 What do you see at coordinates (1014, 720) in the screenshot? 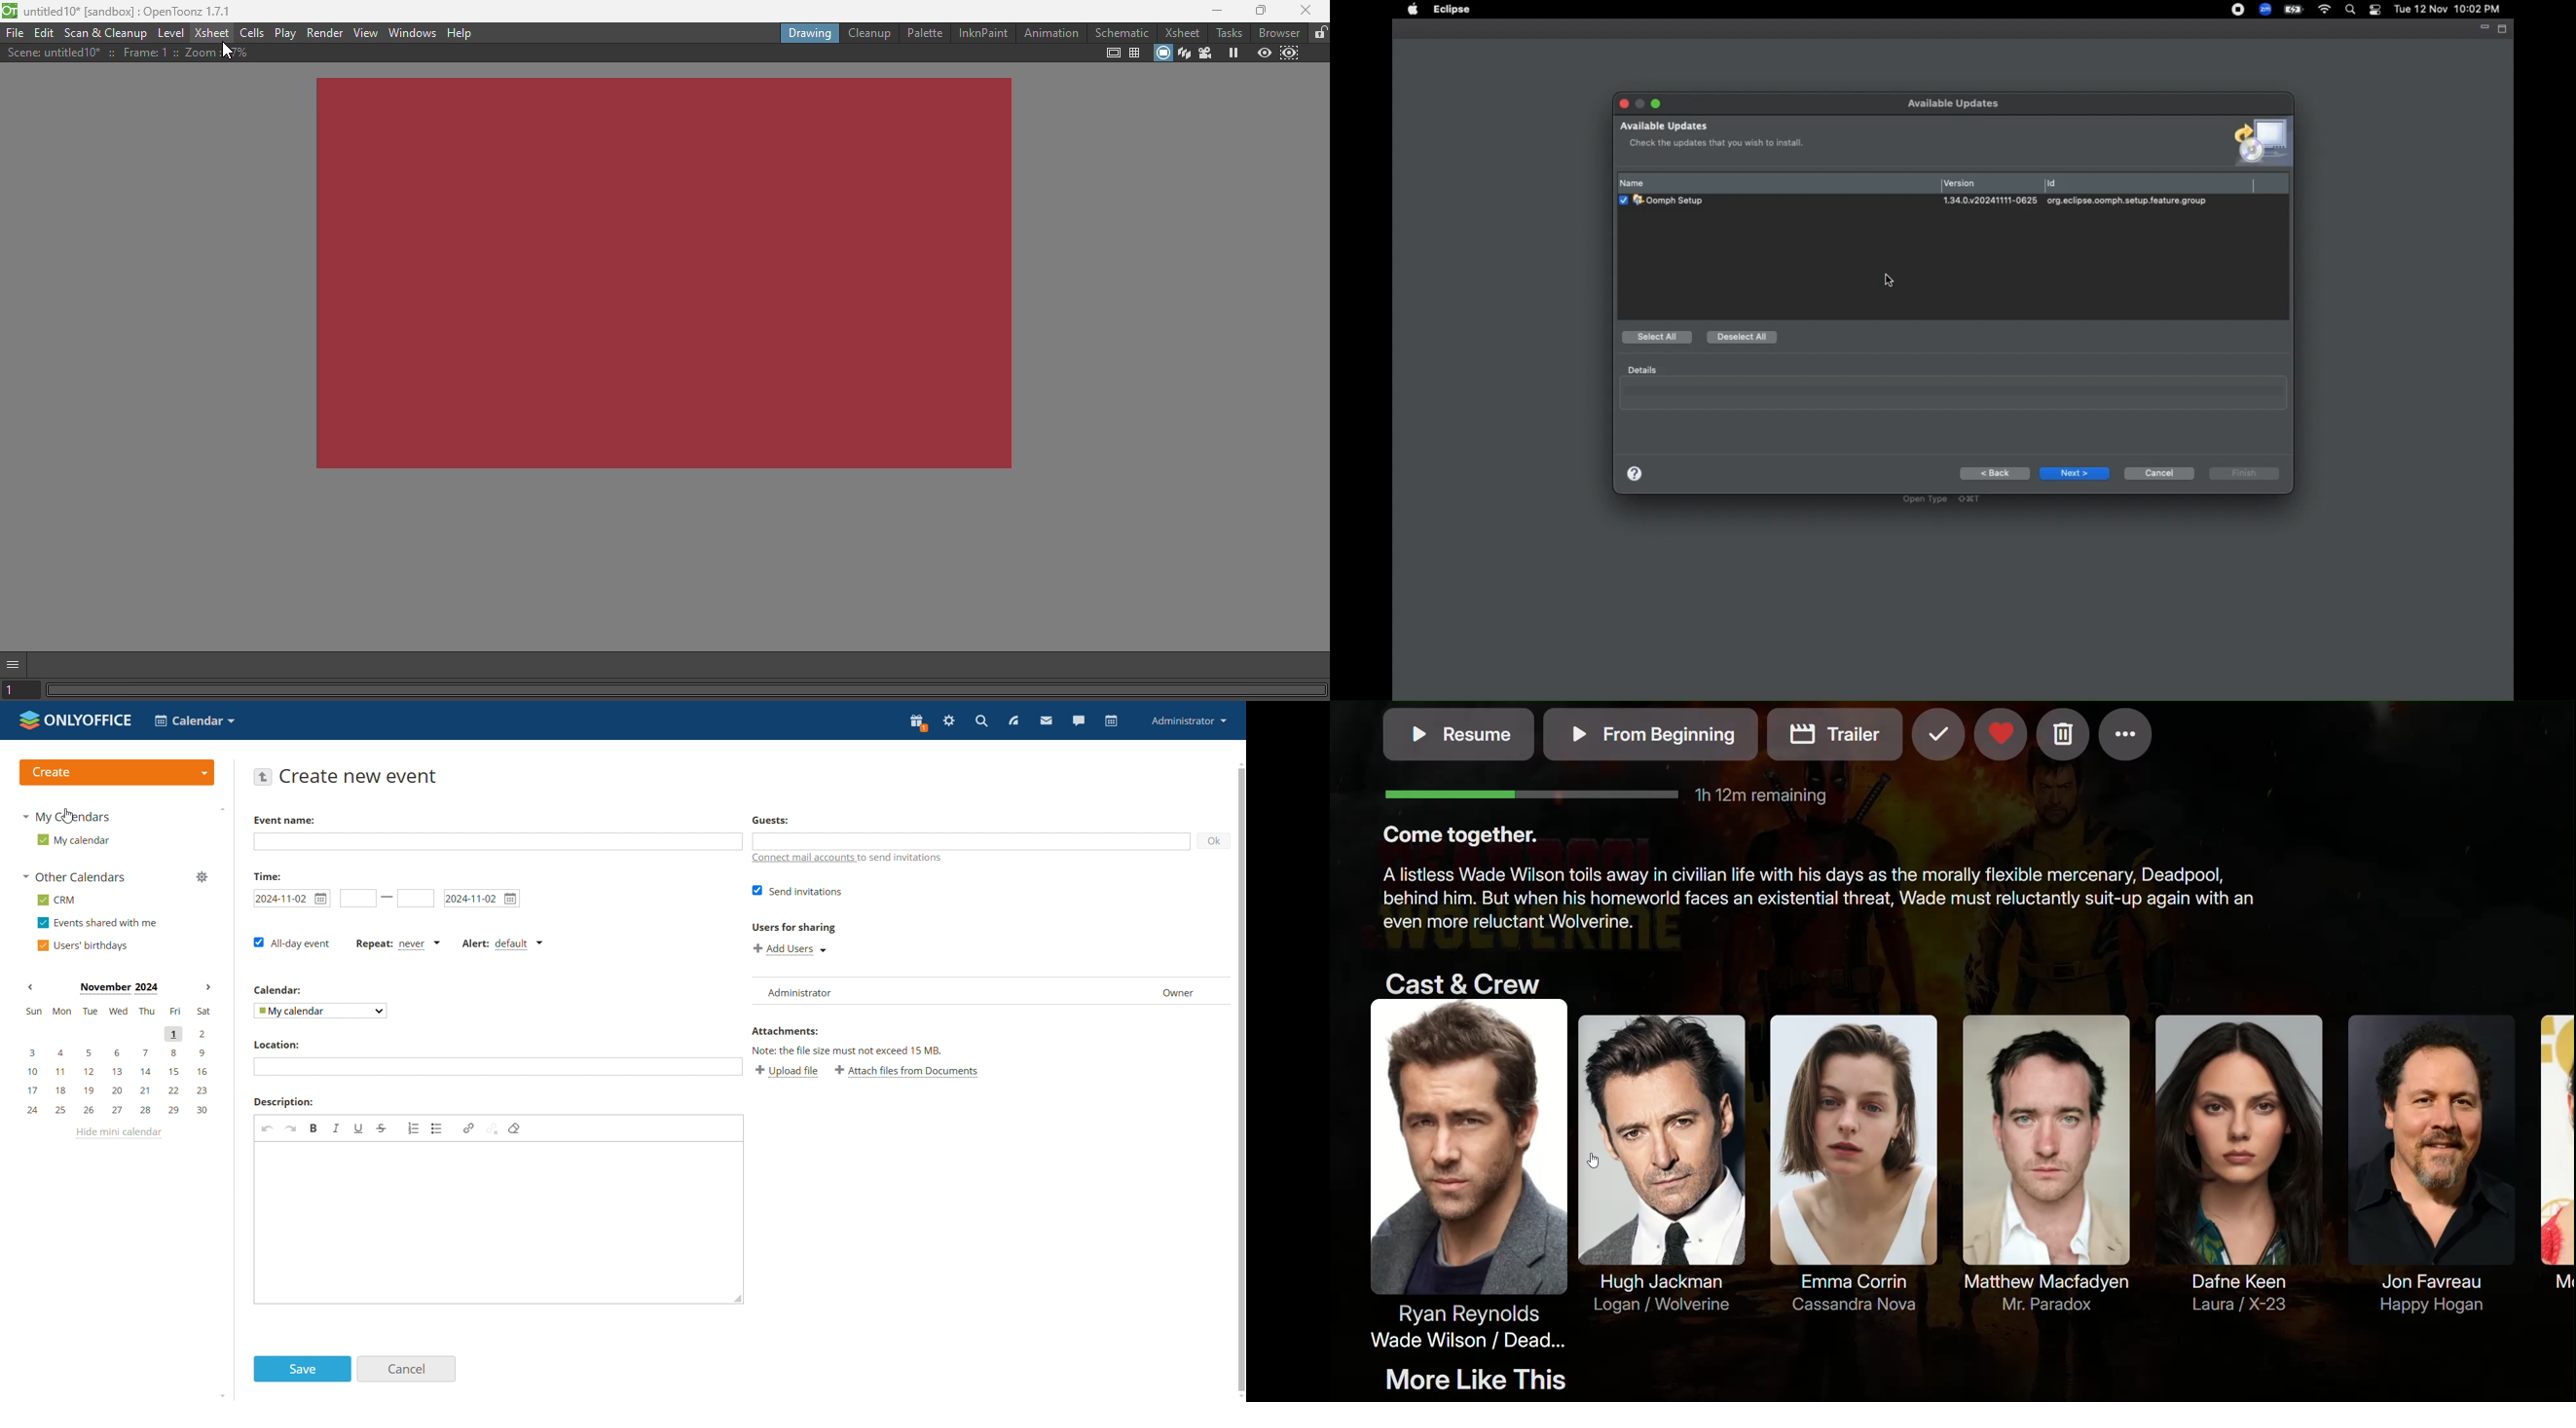
I see `view` at bounding box center [1014, 720].